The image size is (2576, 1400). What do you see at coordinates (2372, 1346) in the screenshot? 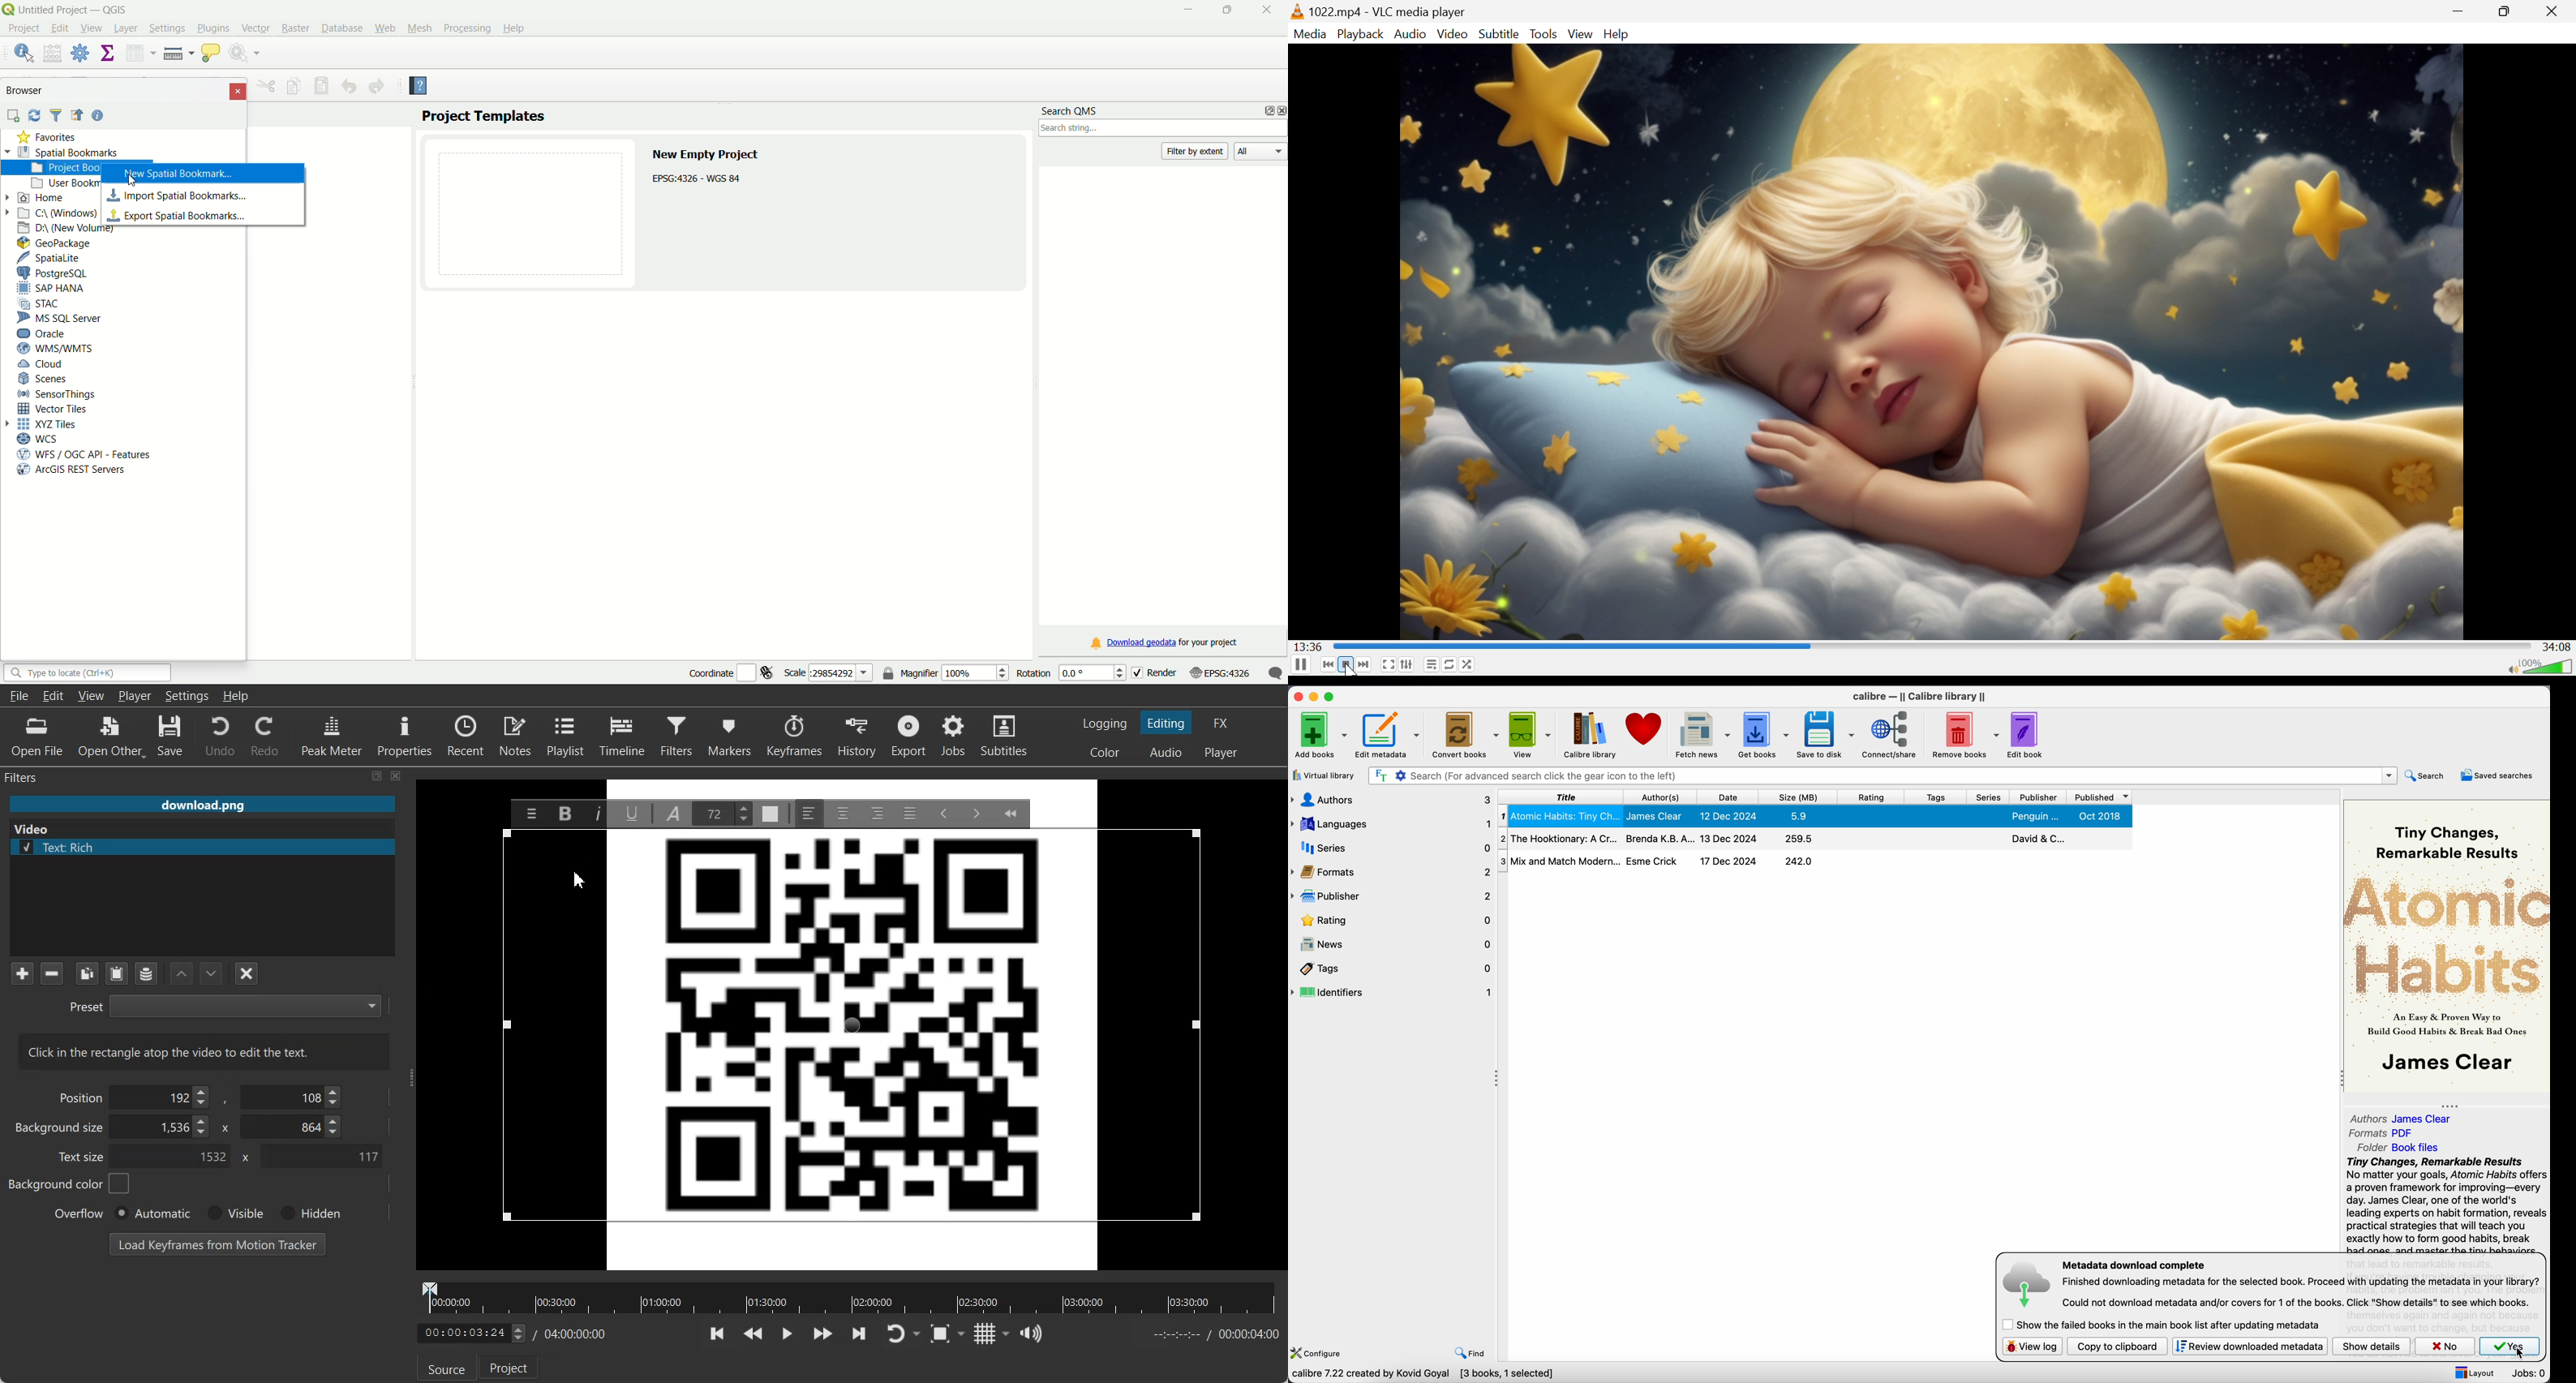
I see `show details` at bounding box center [2372, 1346].